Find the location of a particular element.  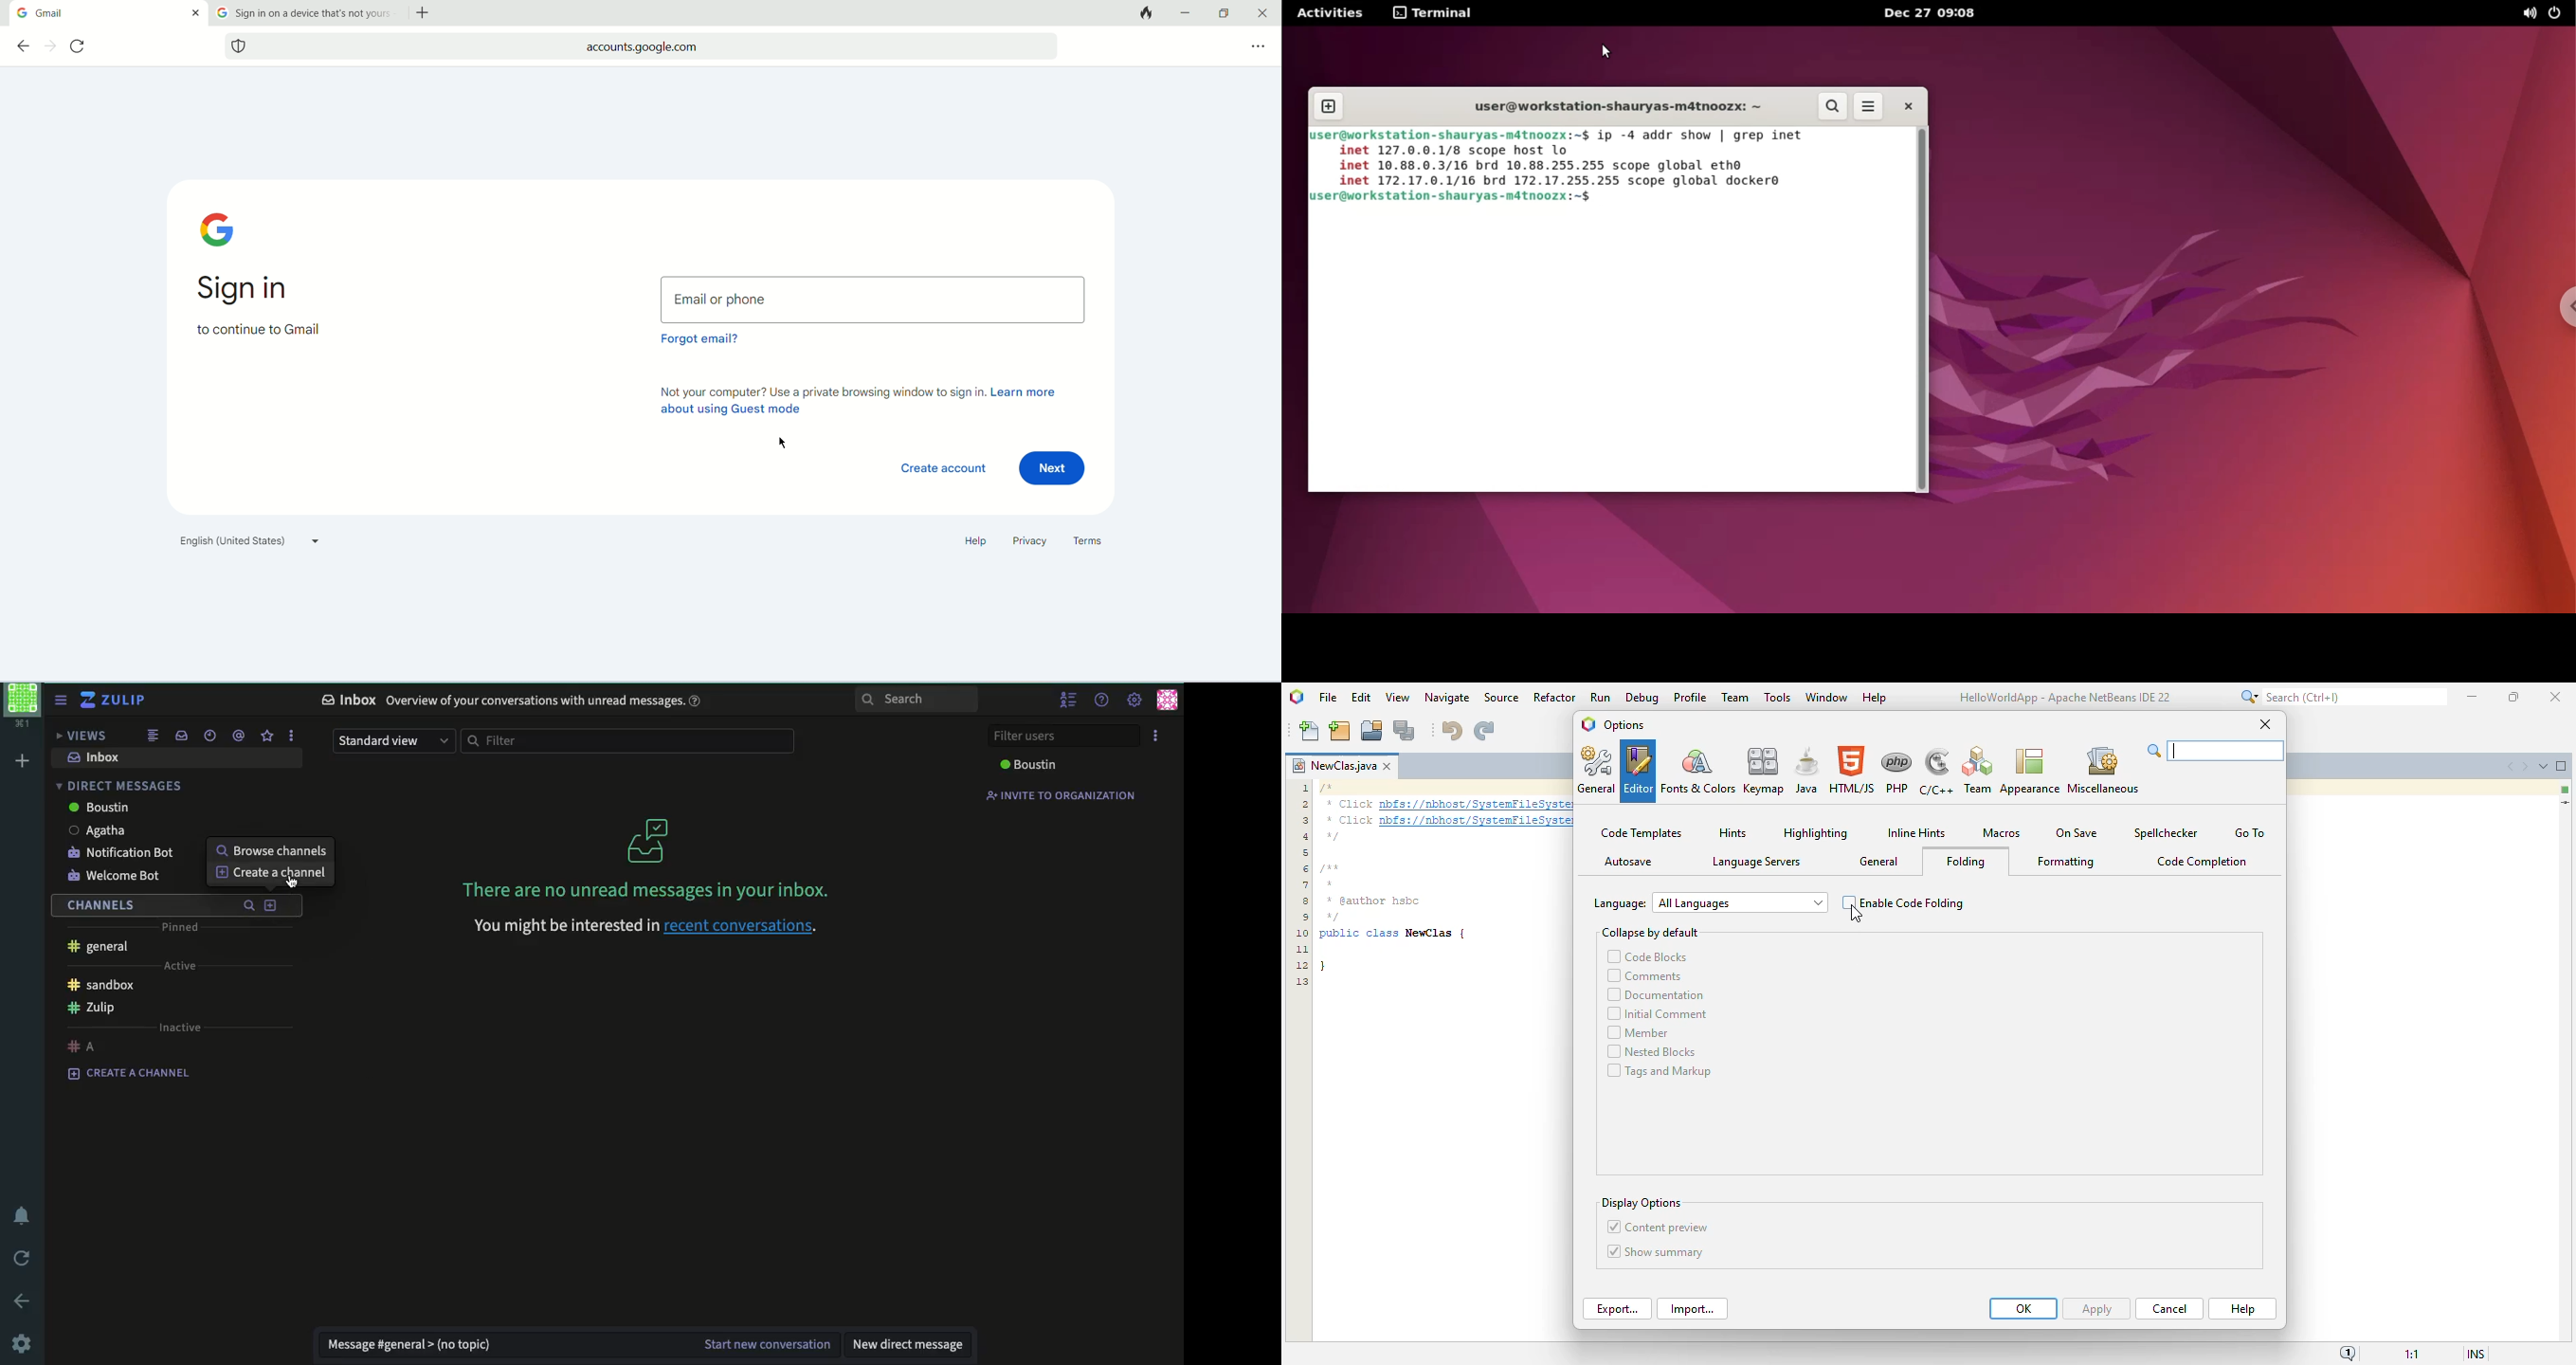

maximize window is located at coordinates (2562, 766).